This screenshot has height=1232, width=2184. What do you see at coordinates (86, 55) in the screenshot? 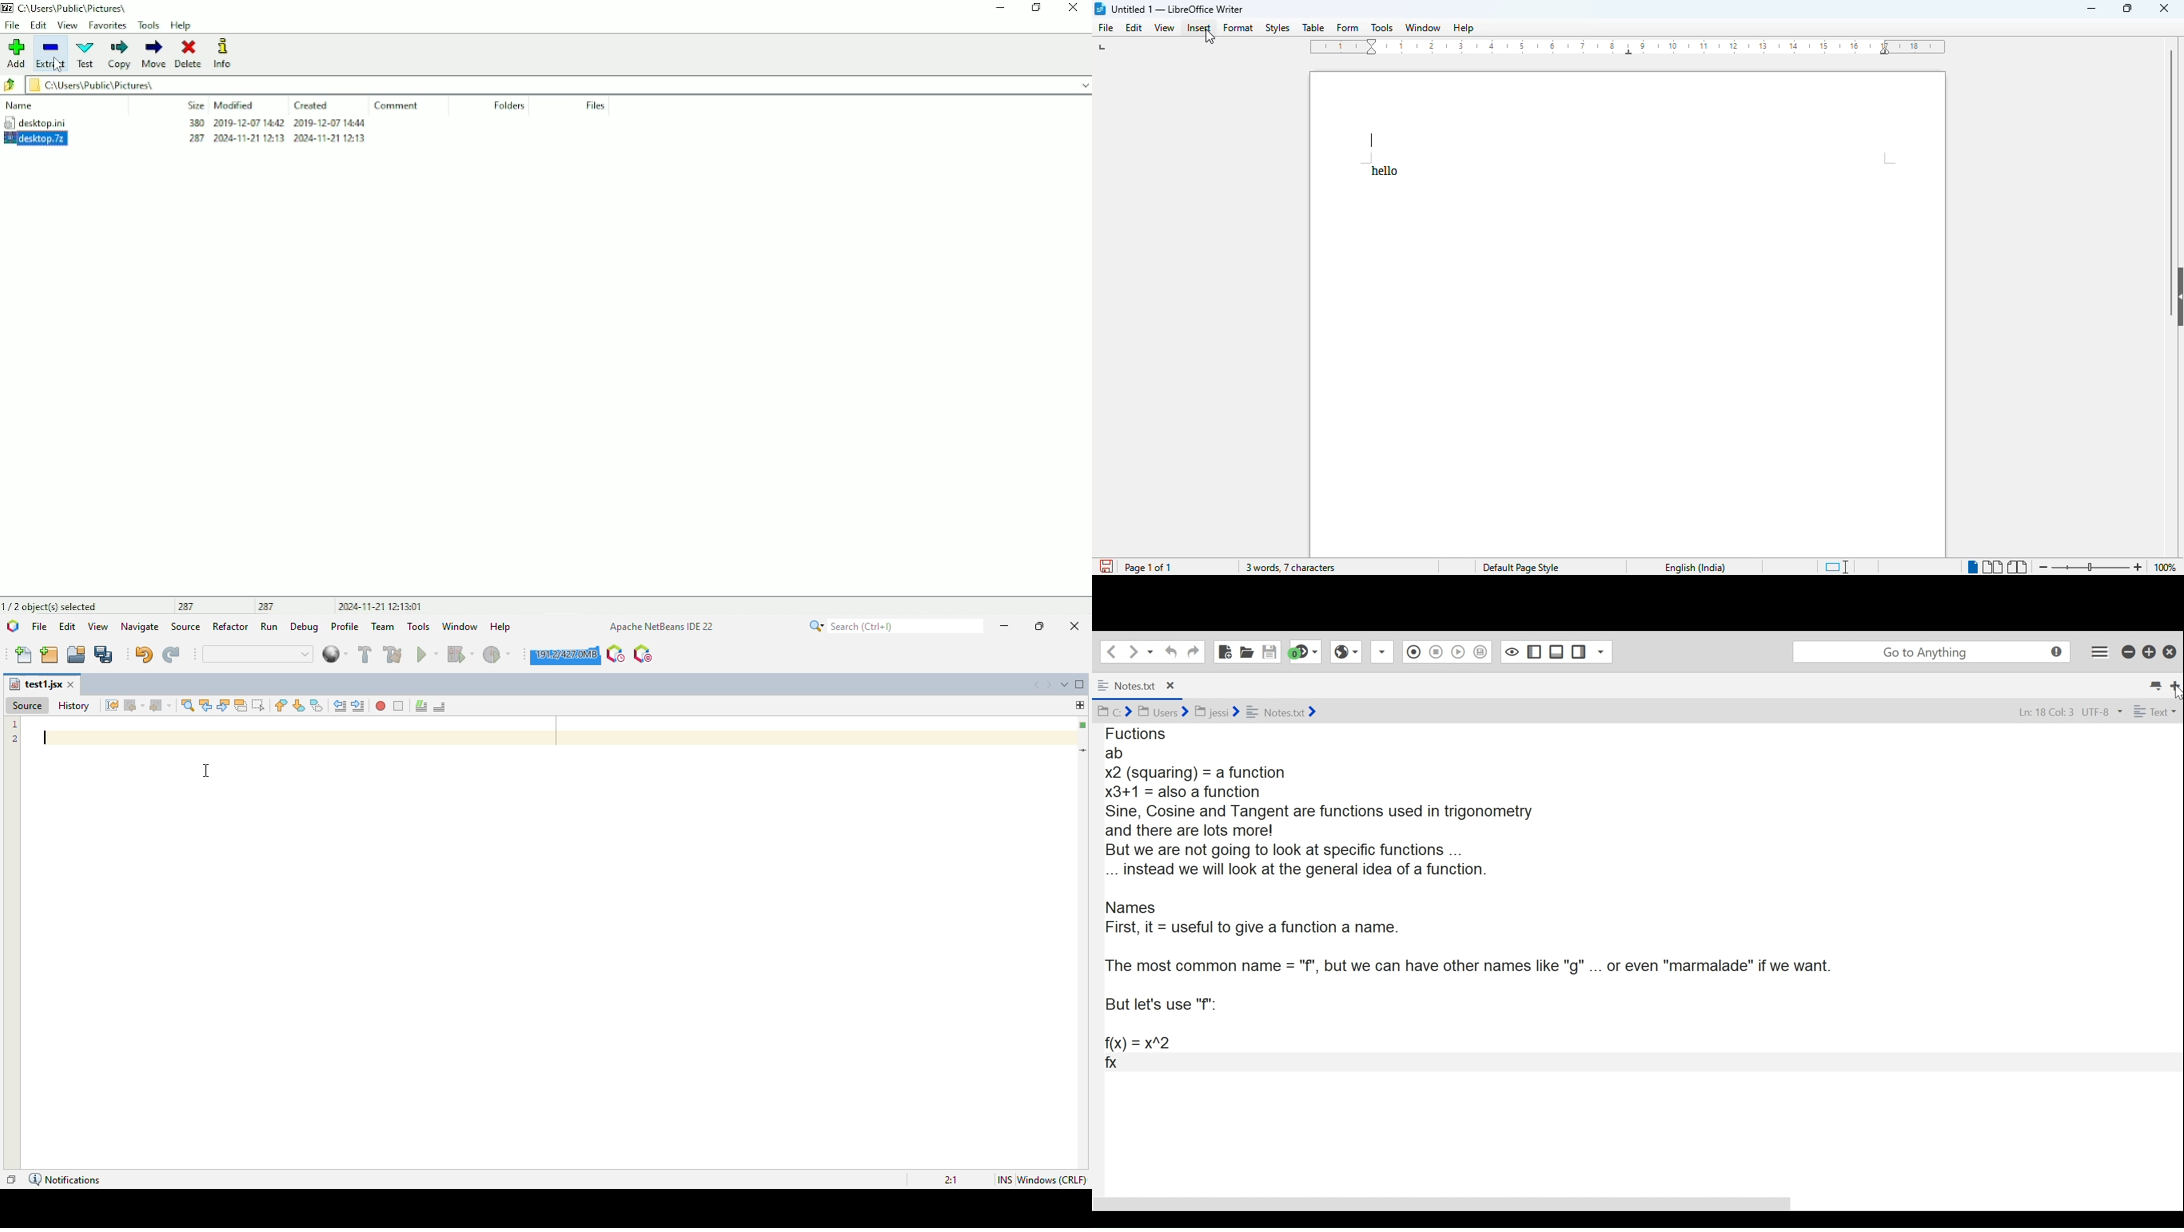
I see `Test` at bounding box center [86, 55].